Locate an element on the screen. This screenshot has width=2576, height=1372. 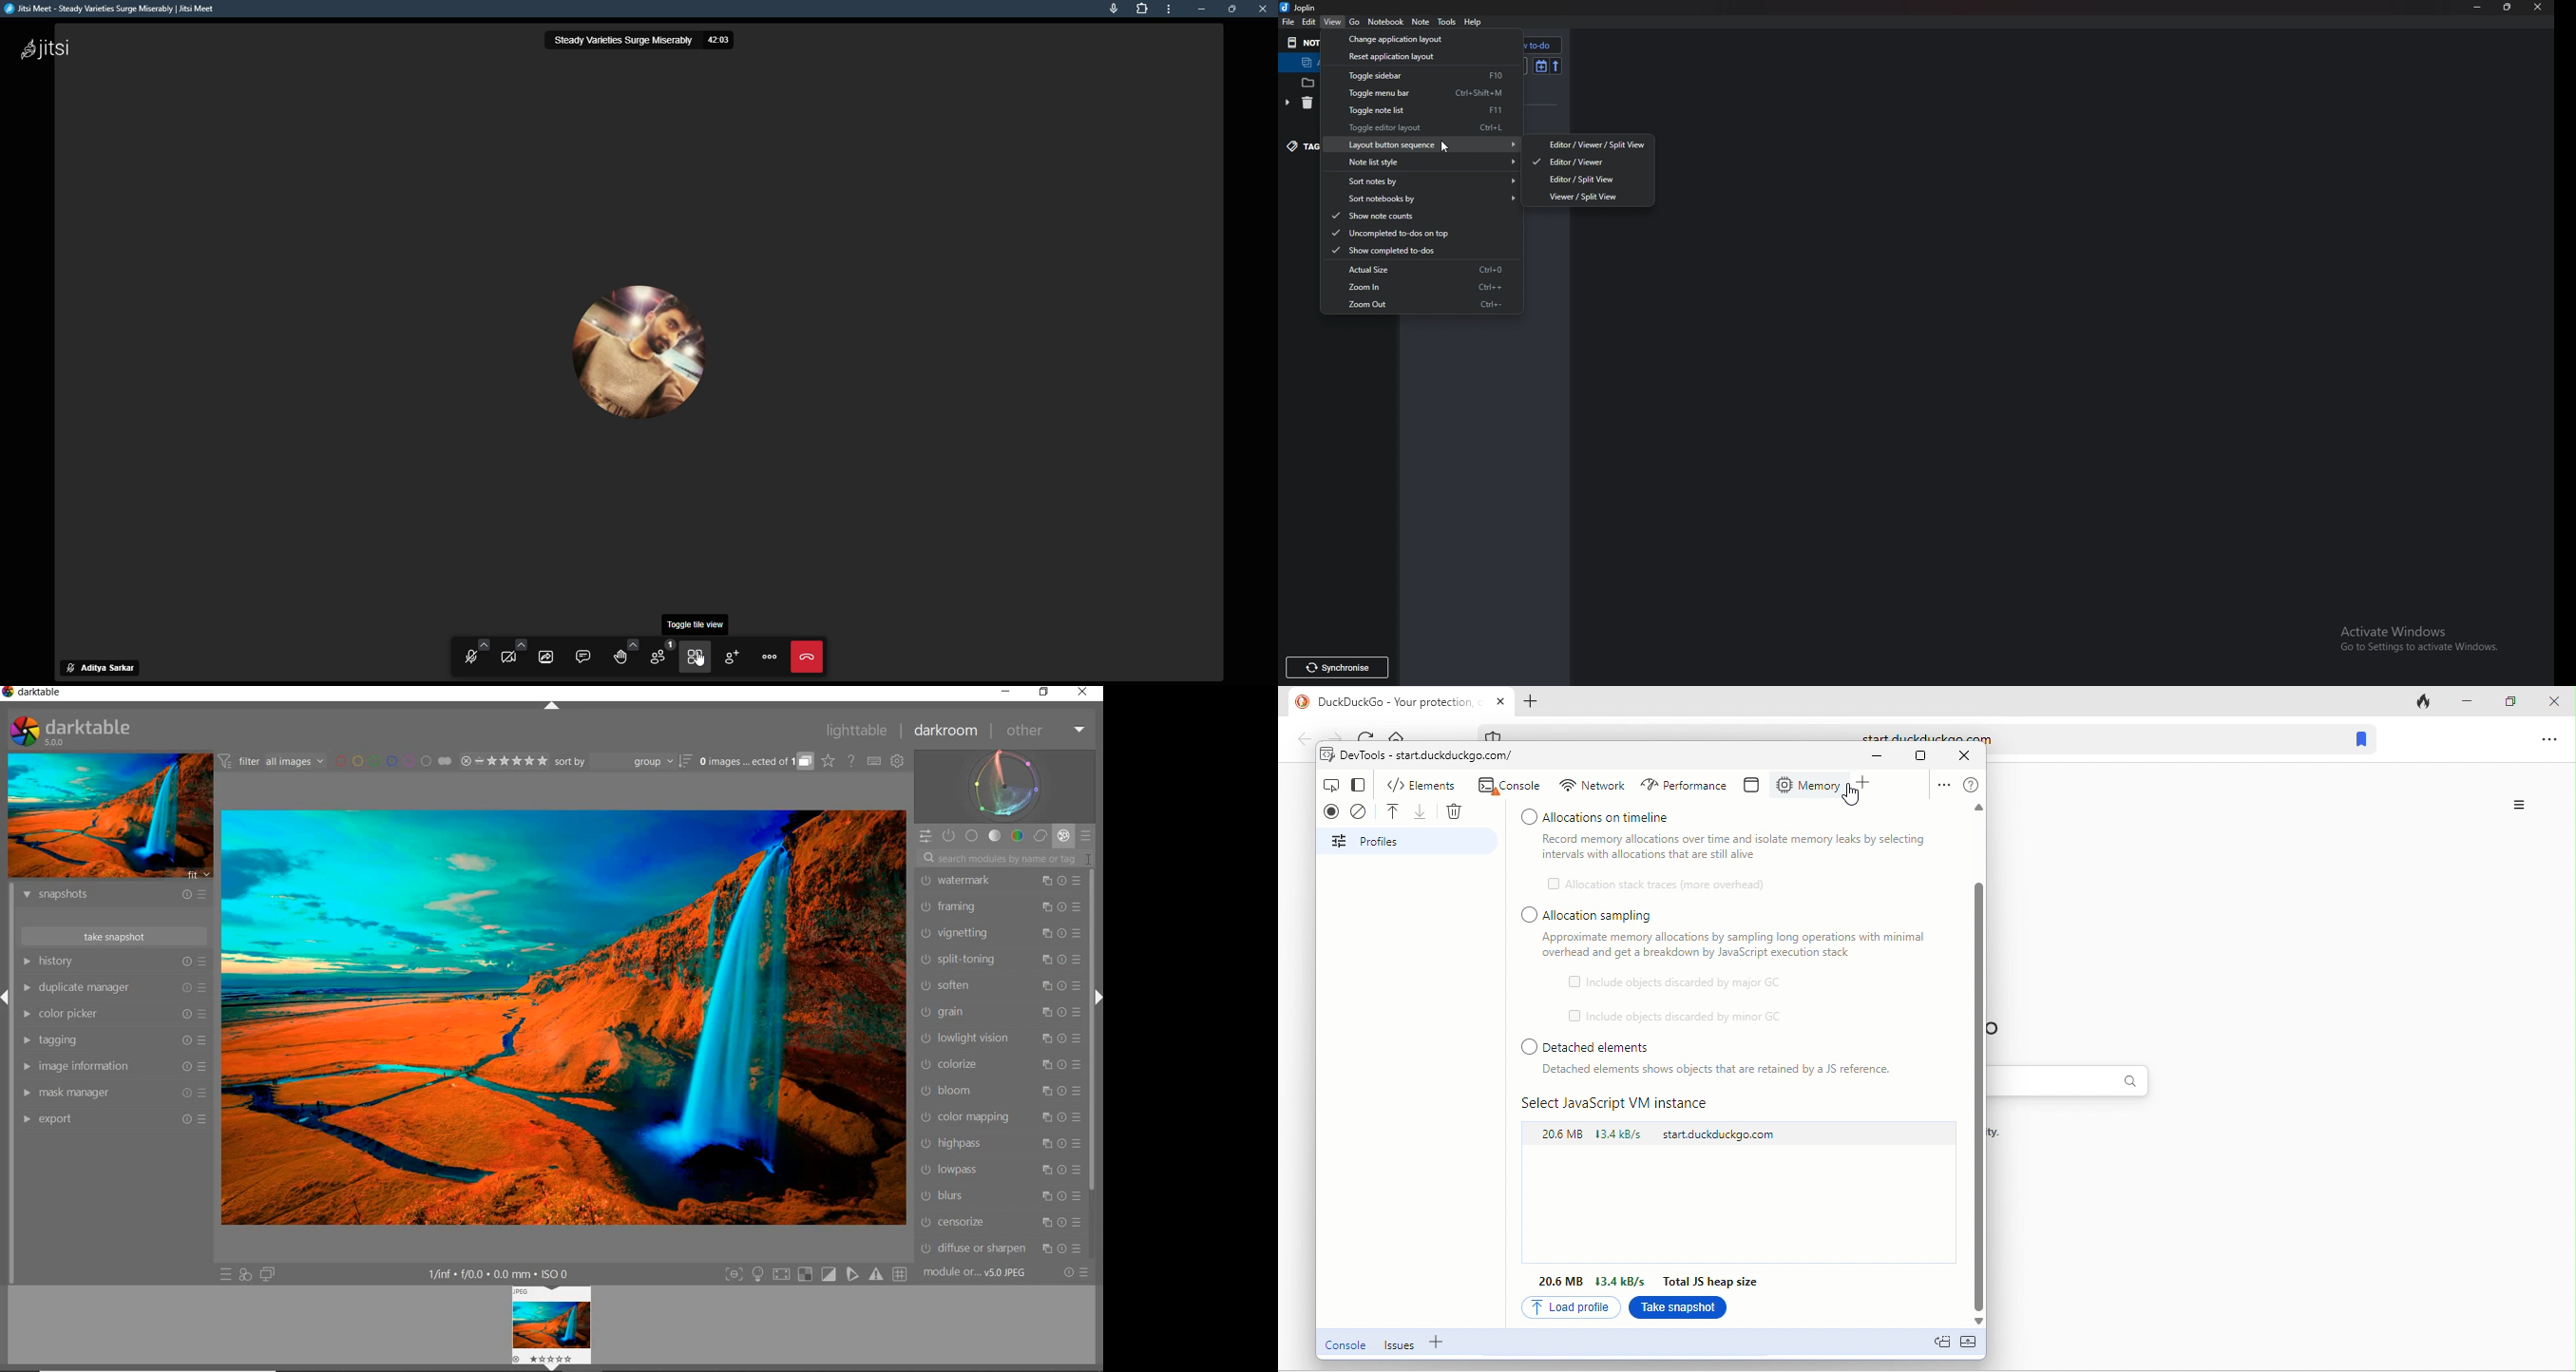
console is located at coordinates (1346, 1346).